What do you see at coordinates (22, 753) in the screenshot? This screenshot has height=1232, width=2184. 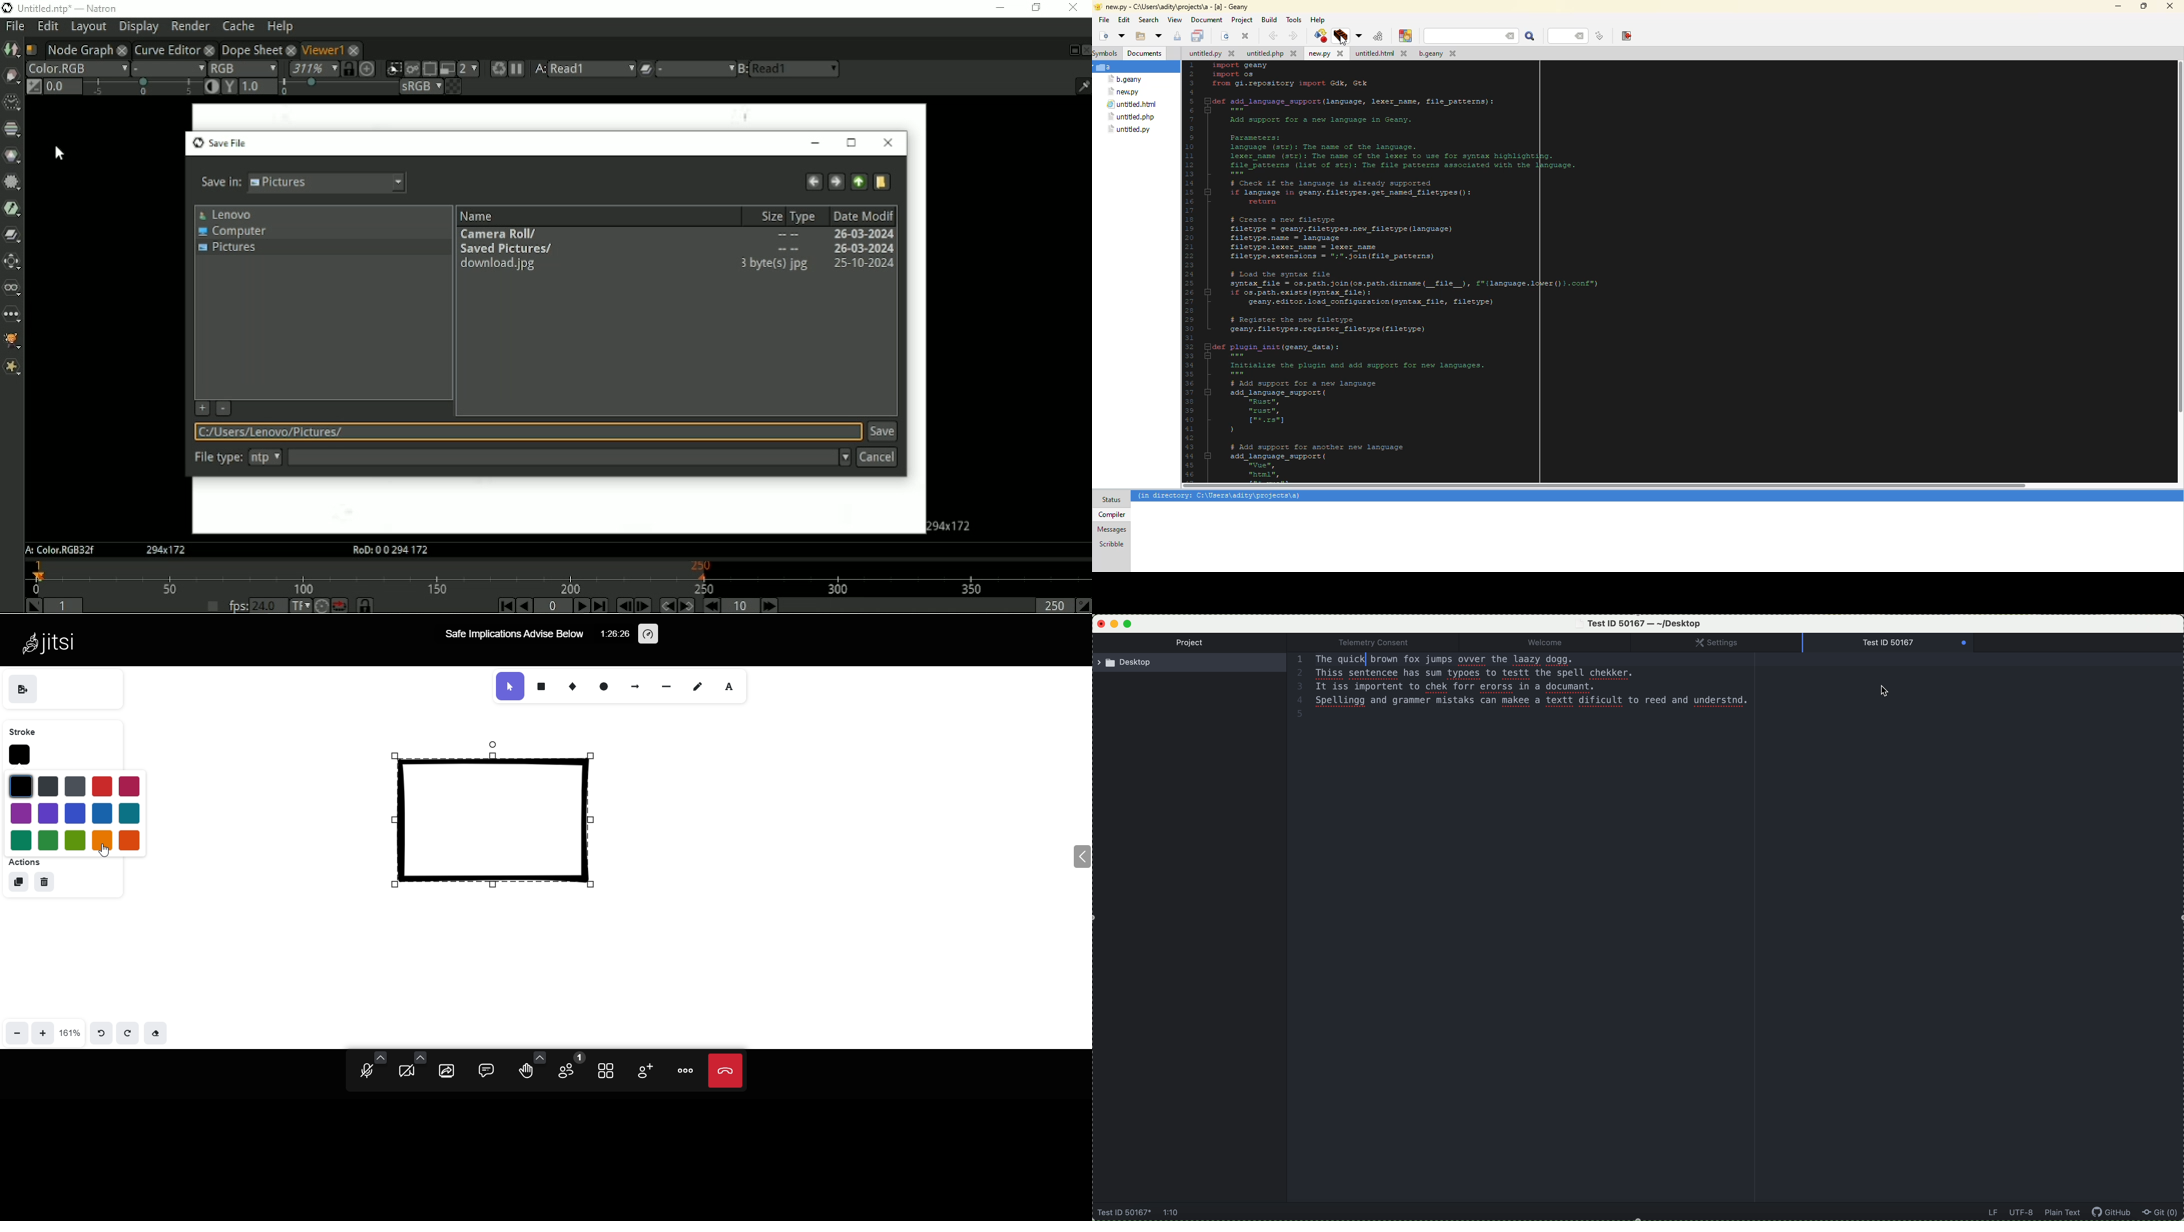 I see `stroke color` at bounding box center [22, 753].